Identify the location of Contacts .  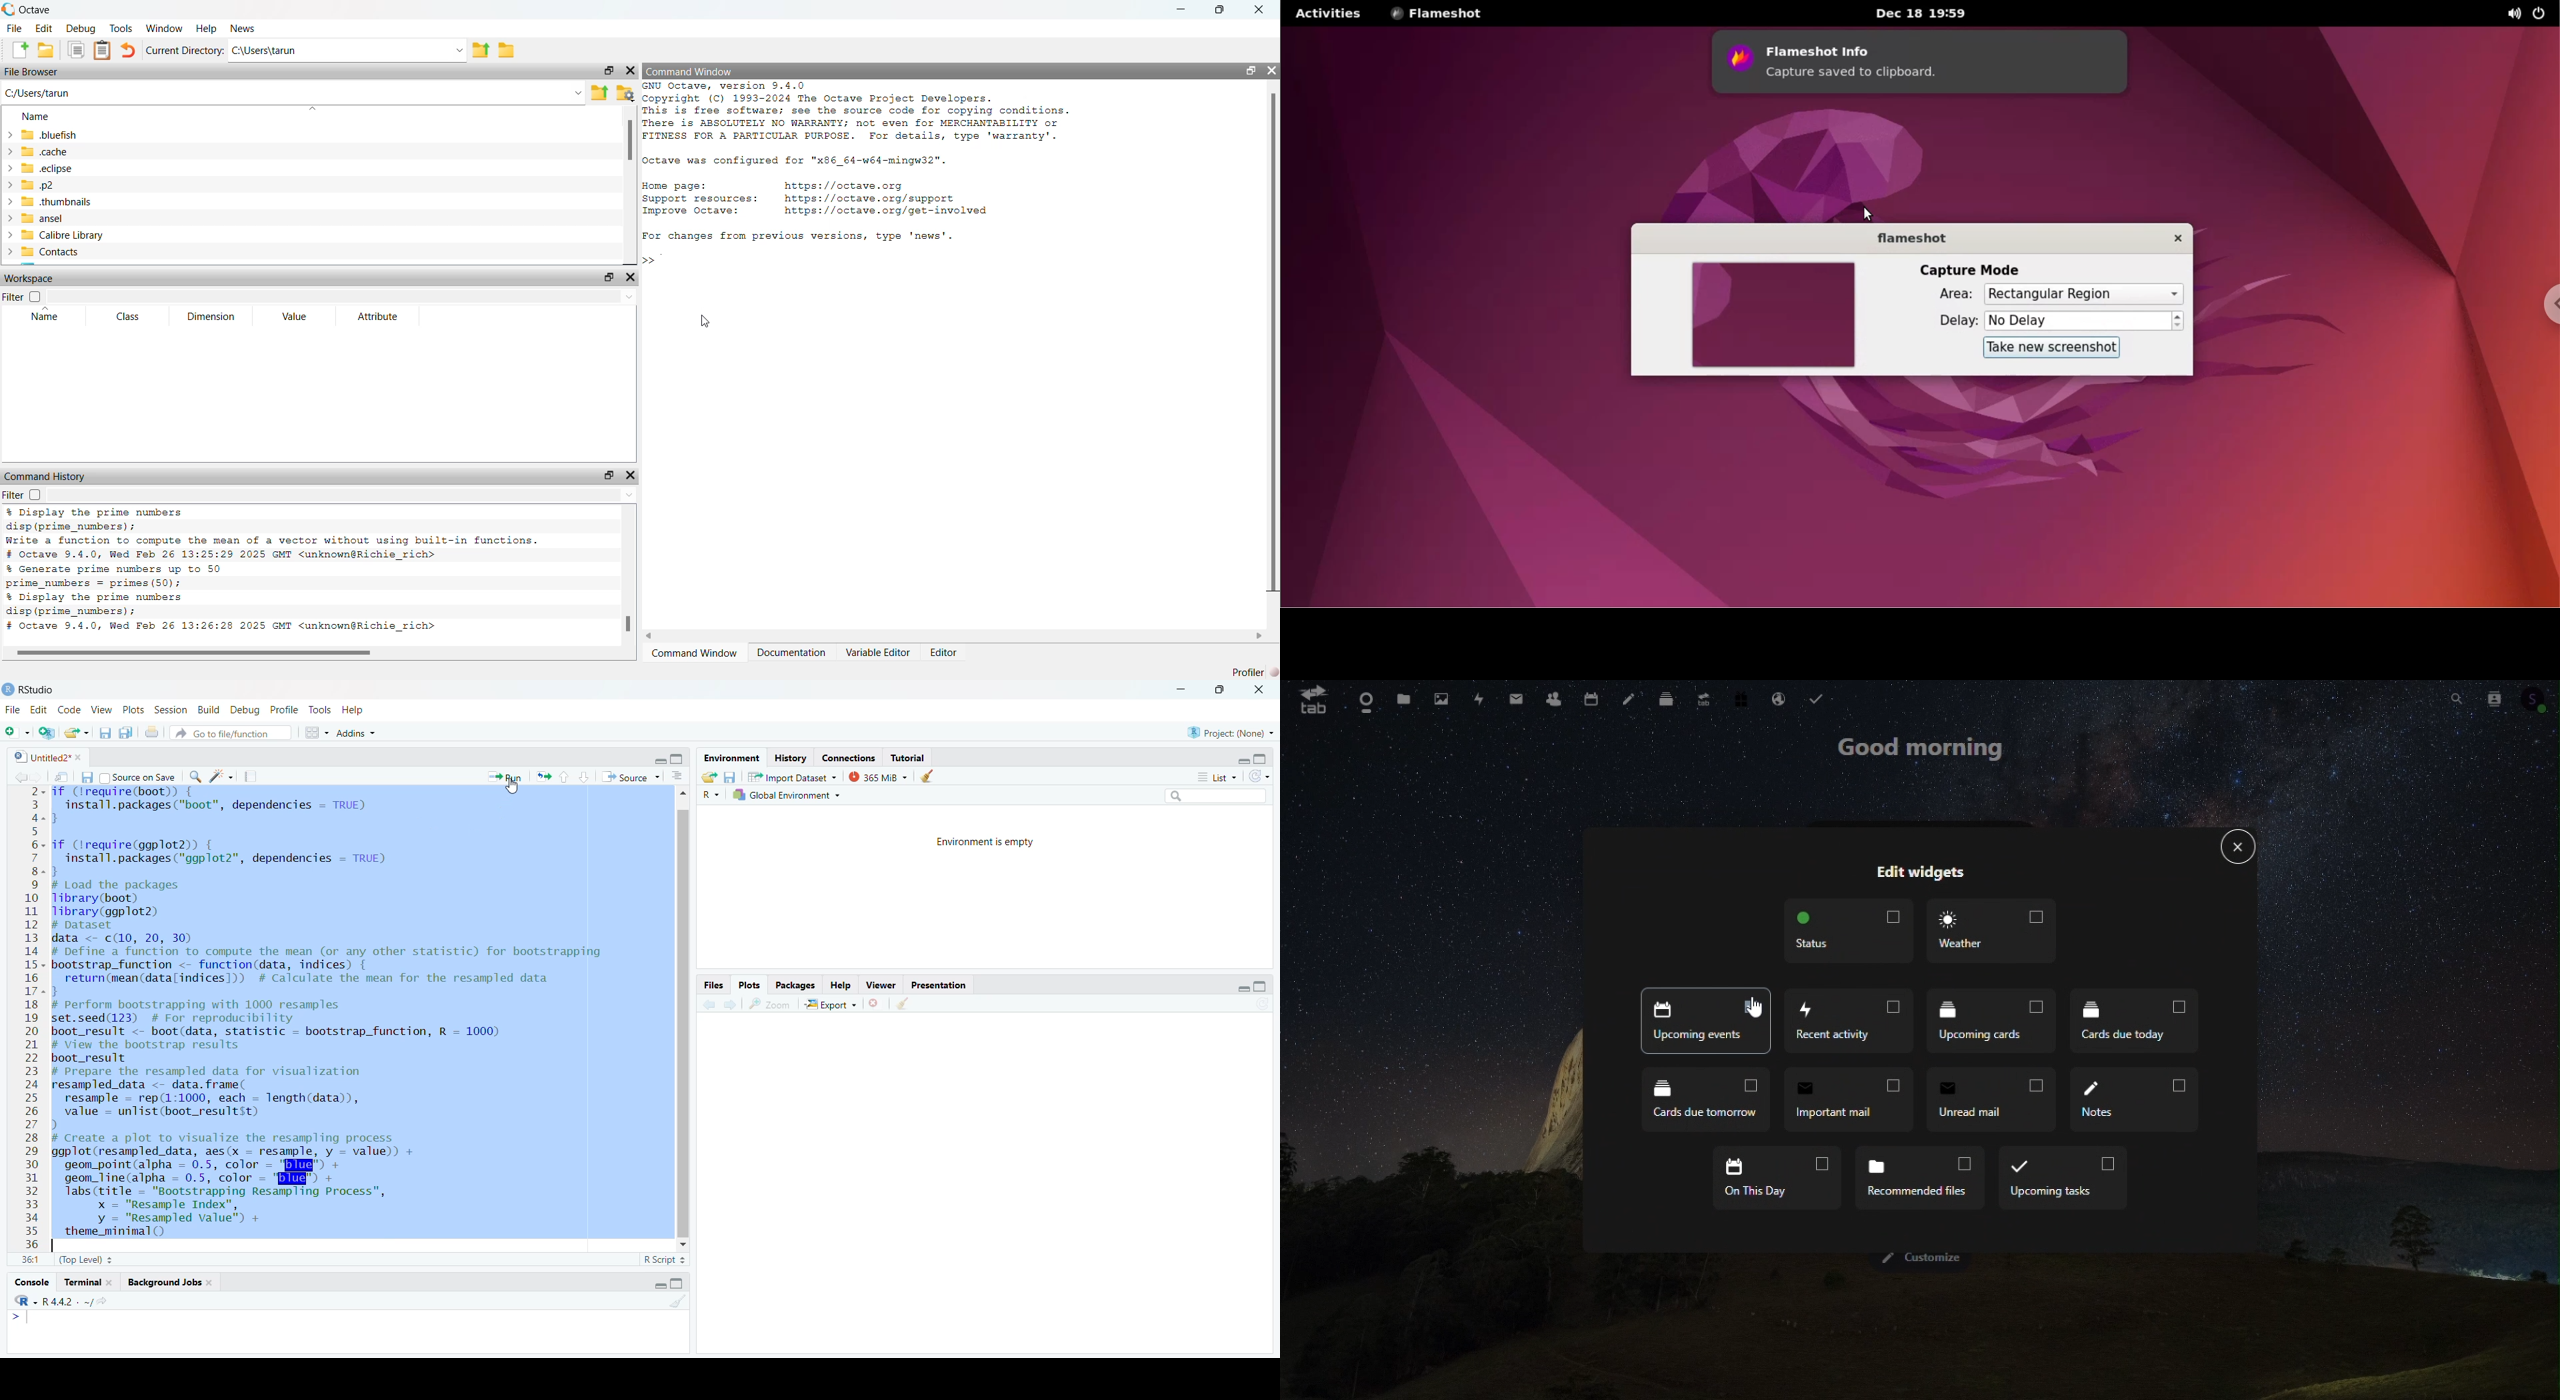
(1552, 696).